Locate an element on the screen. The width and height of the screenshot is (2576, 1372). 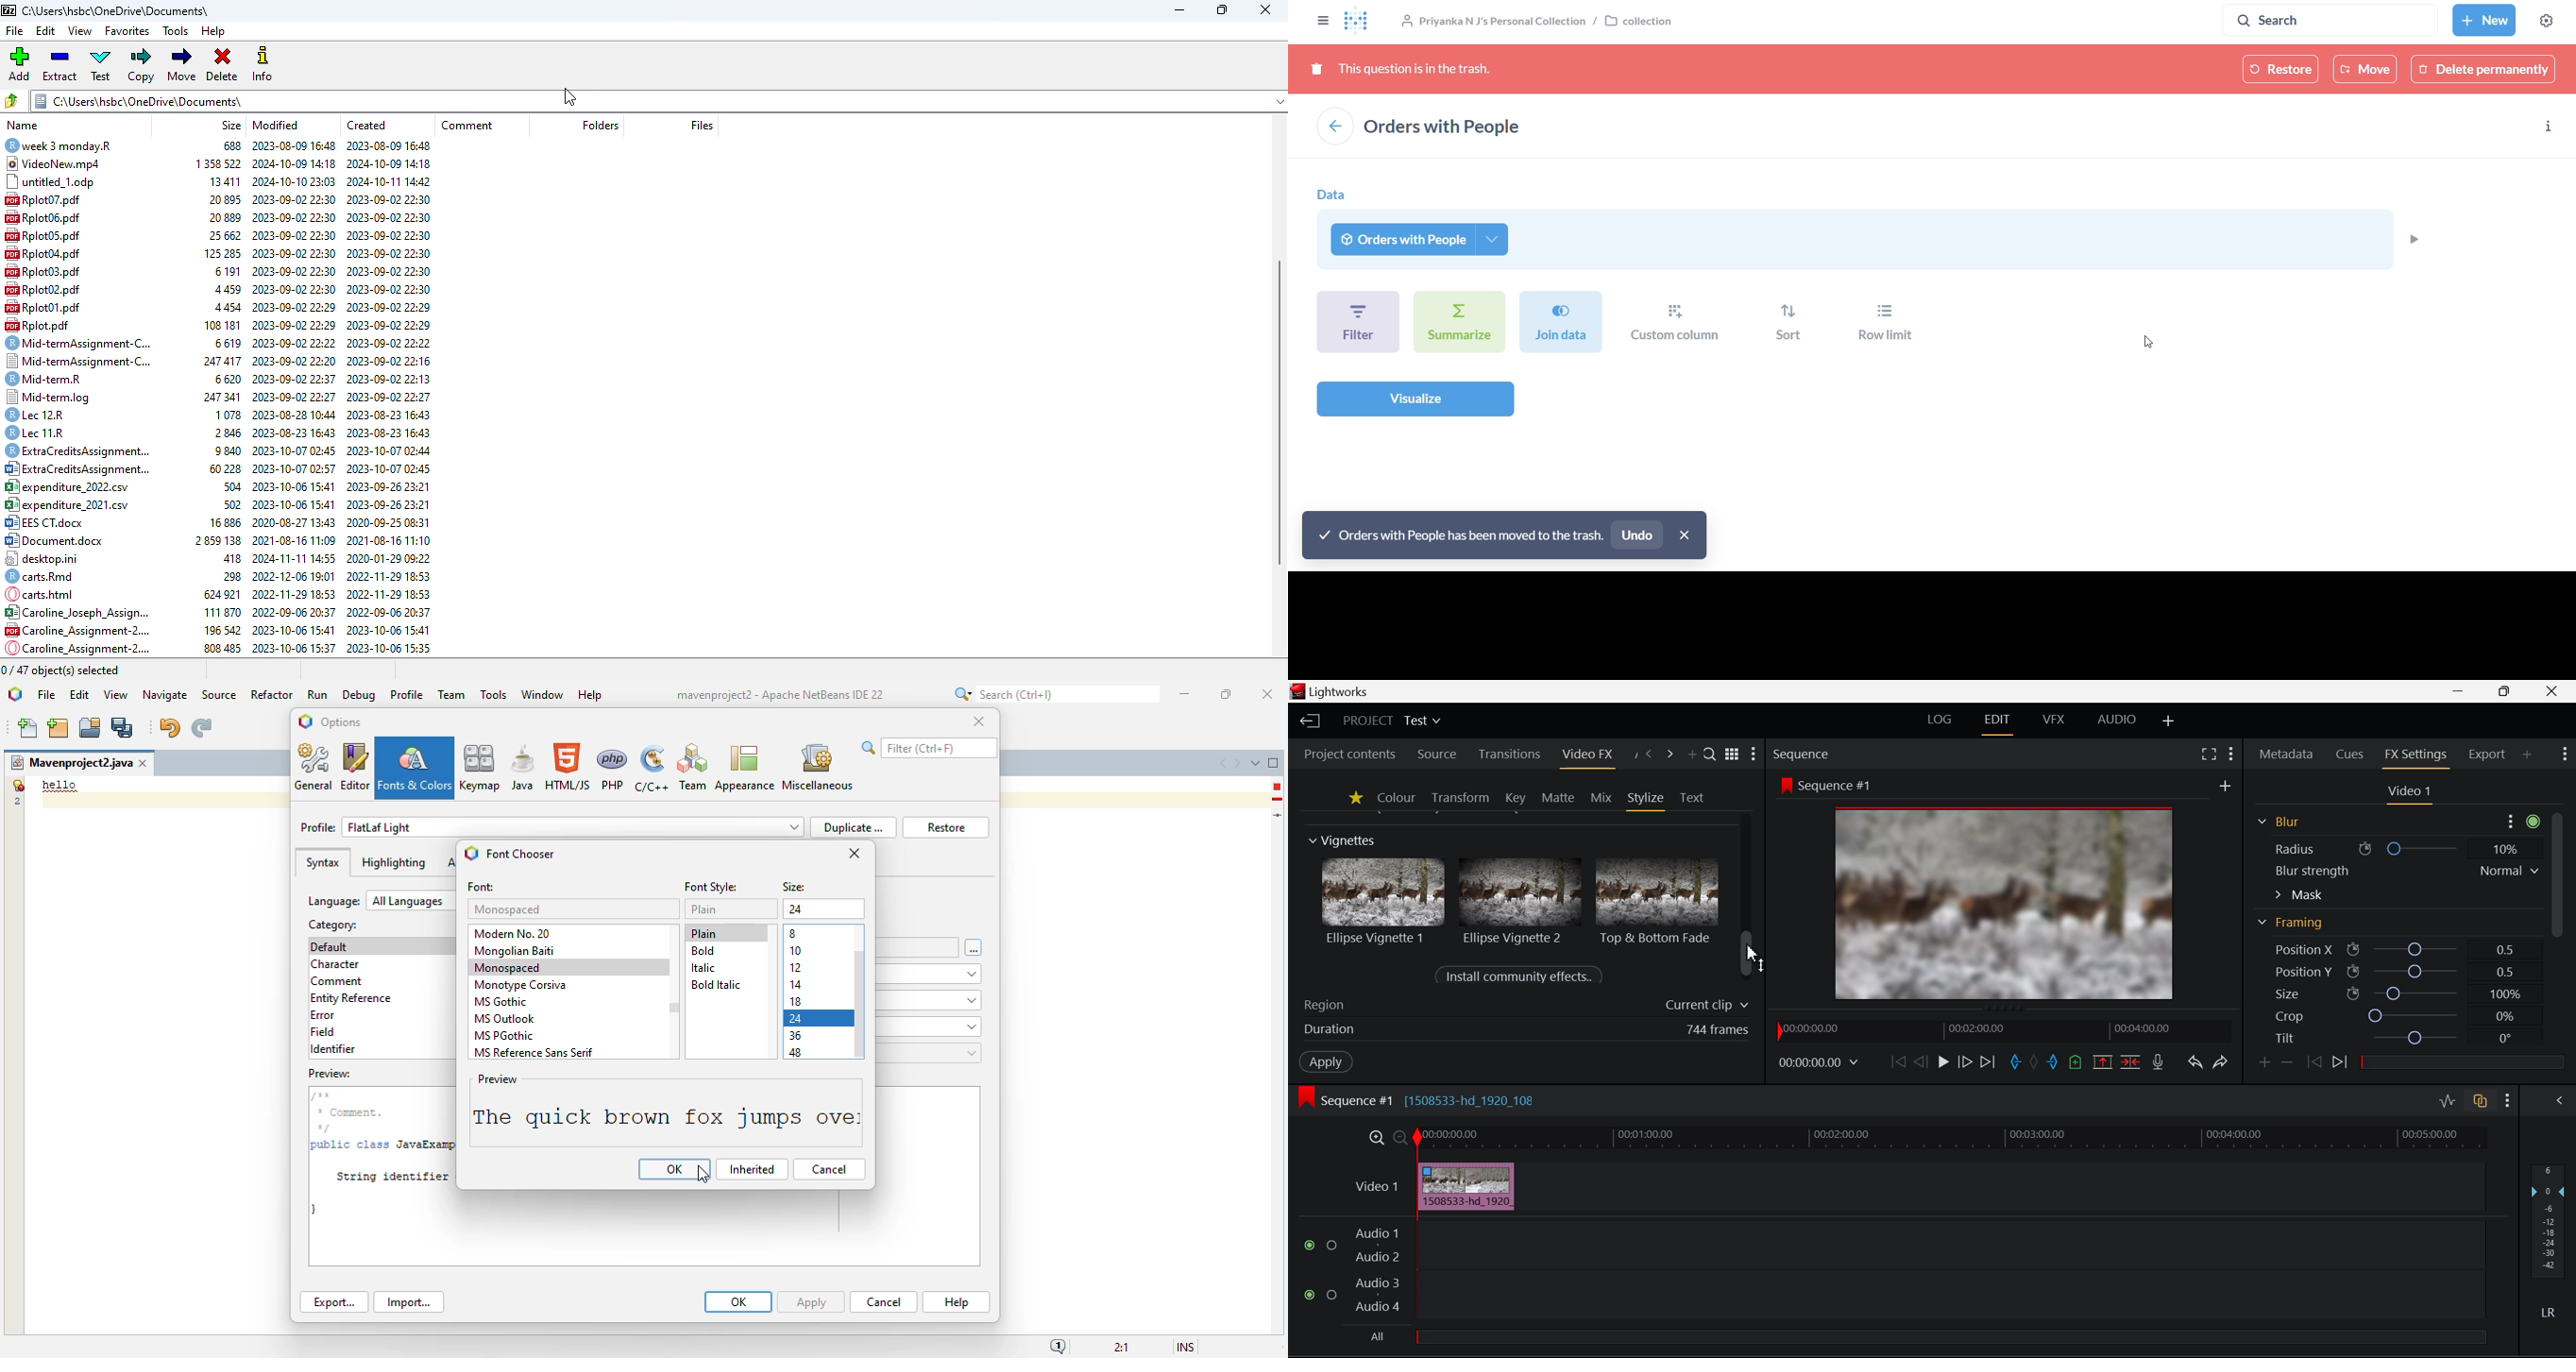
 Lec 11.R is located at coordinates (42, 432).